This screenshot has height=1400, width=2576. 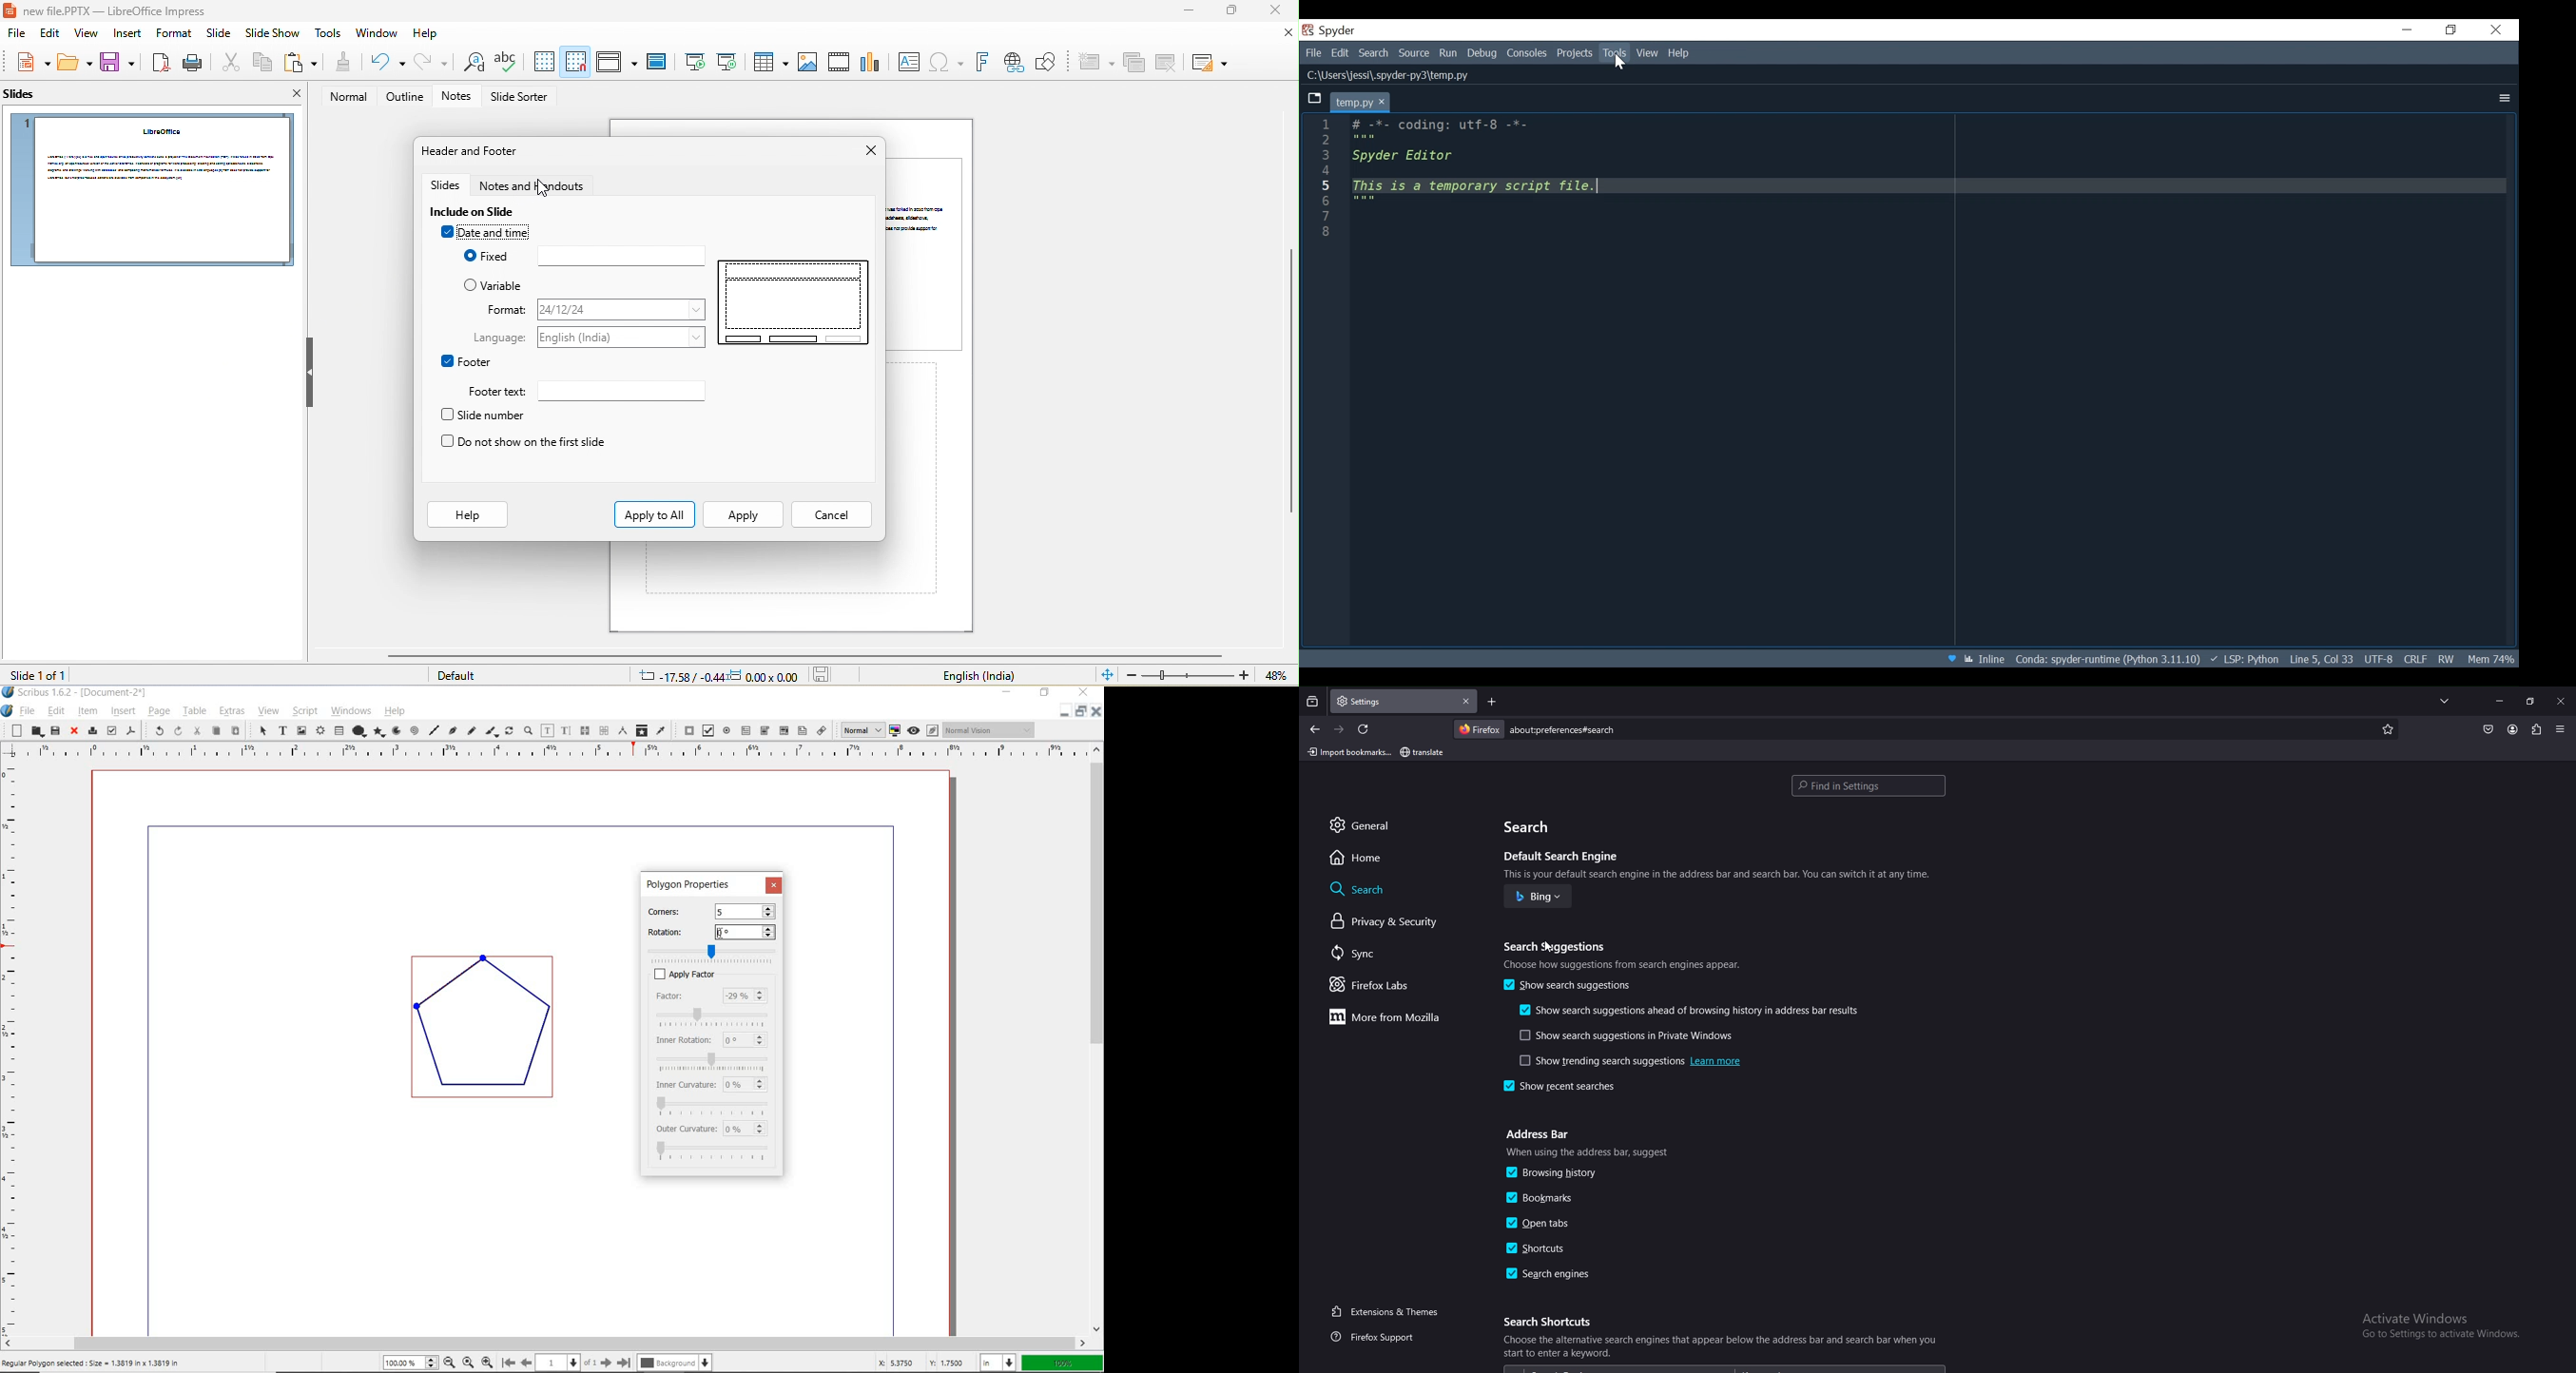 I want to click on visual appearance of display, so click(x=990, y=730).